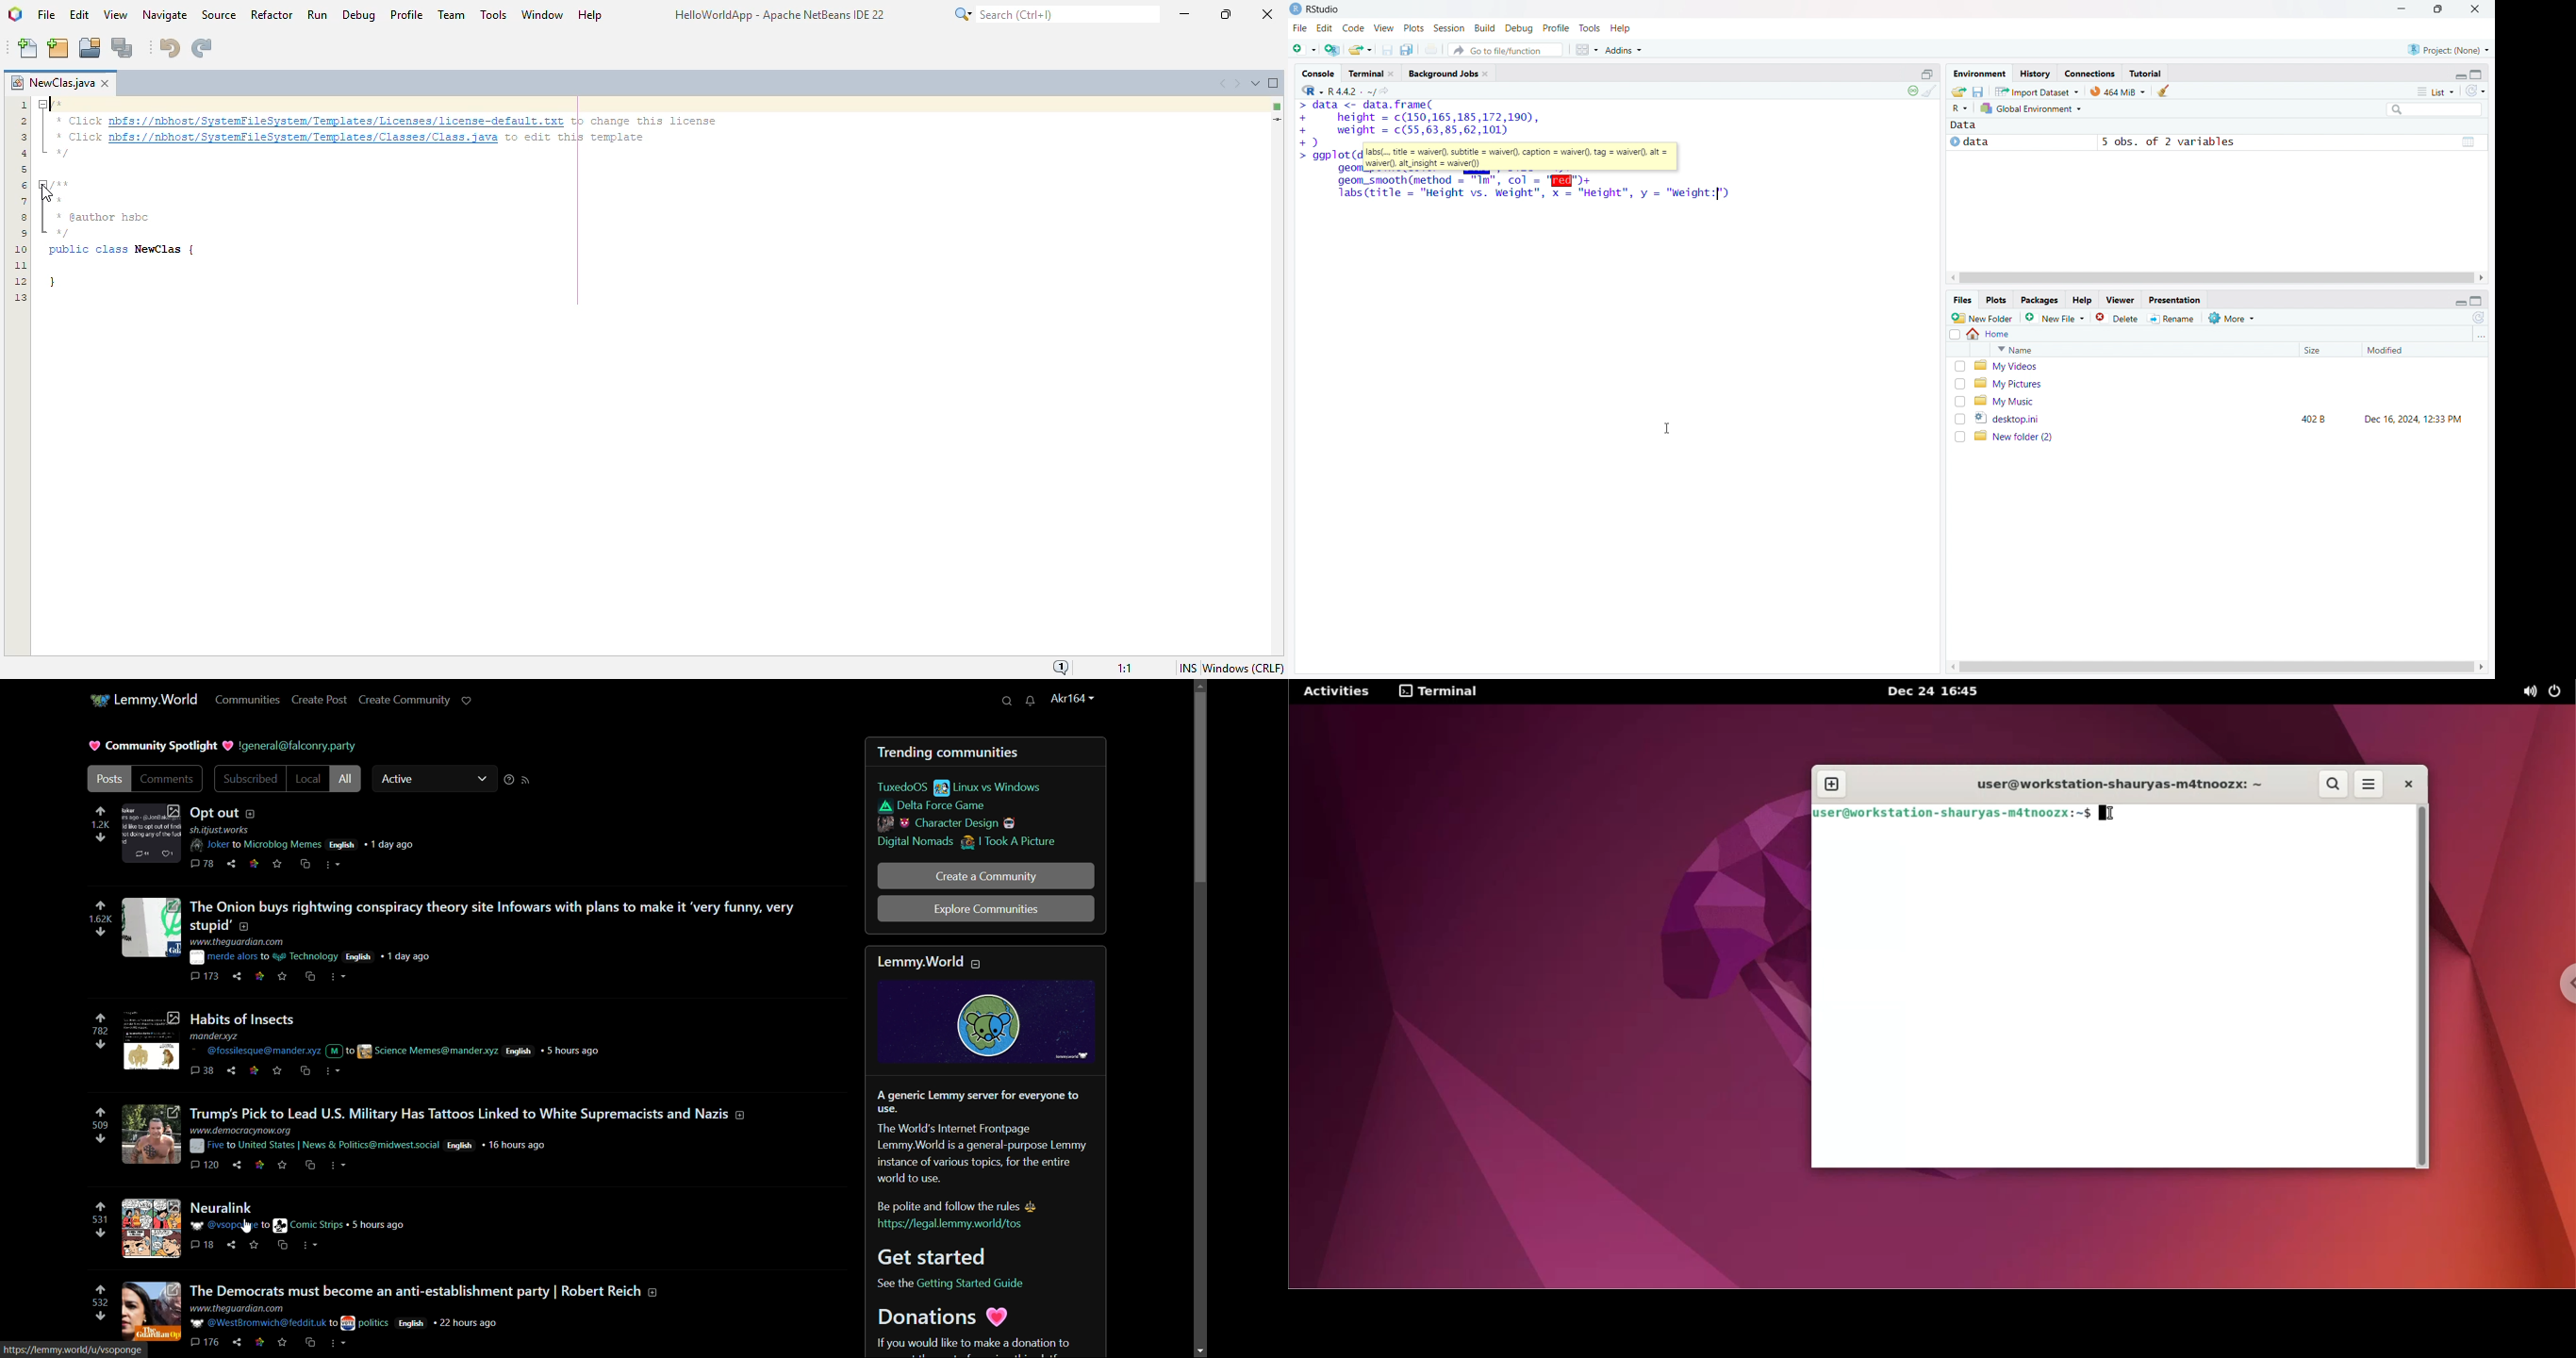 The image size is (2576, 1372). What do you see at coordinates (1414, 28) in the screenshot?
I see `plots` at bounding box center [1414, 28].